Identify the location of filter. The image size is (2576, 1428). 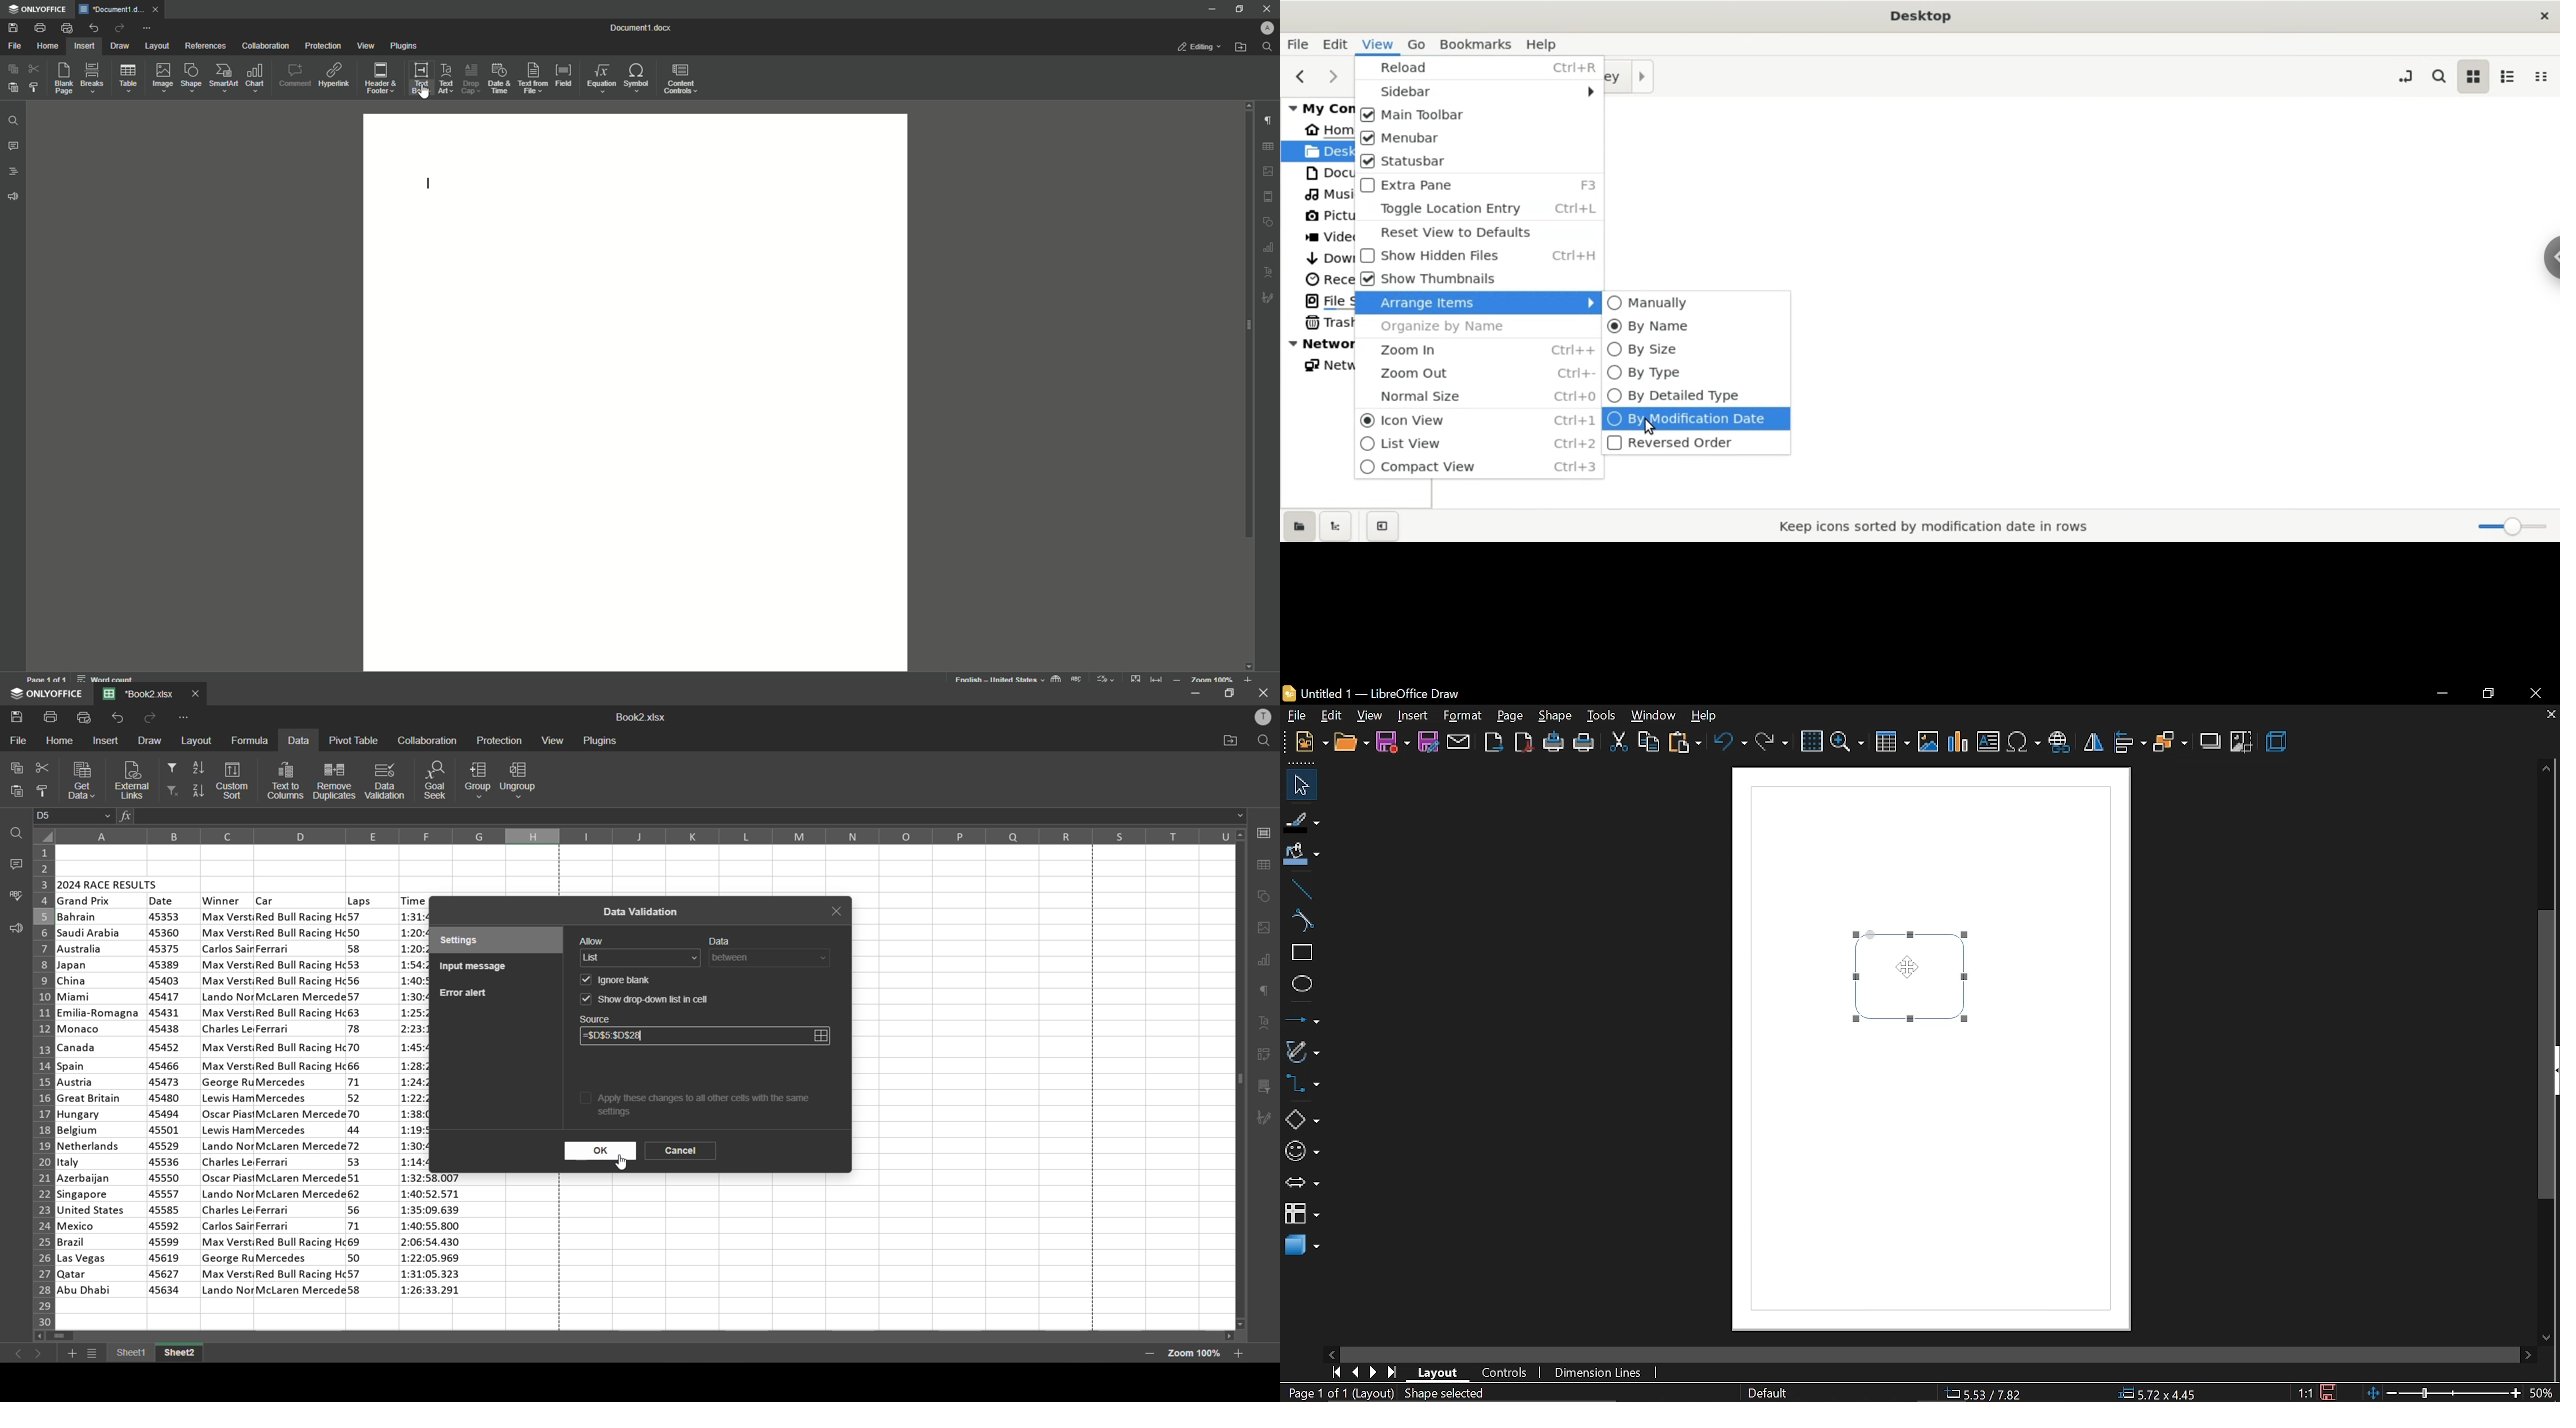
(171, 766).